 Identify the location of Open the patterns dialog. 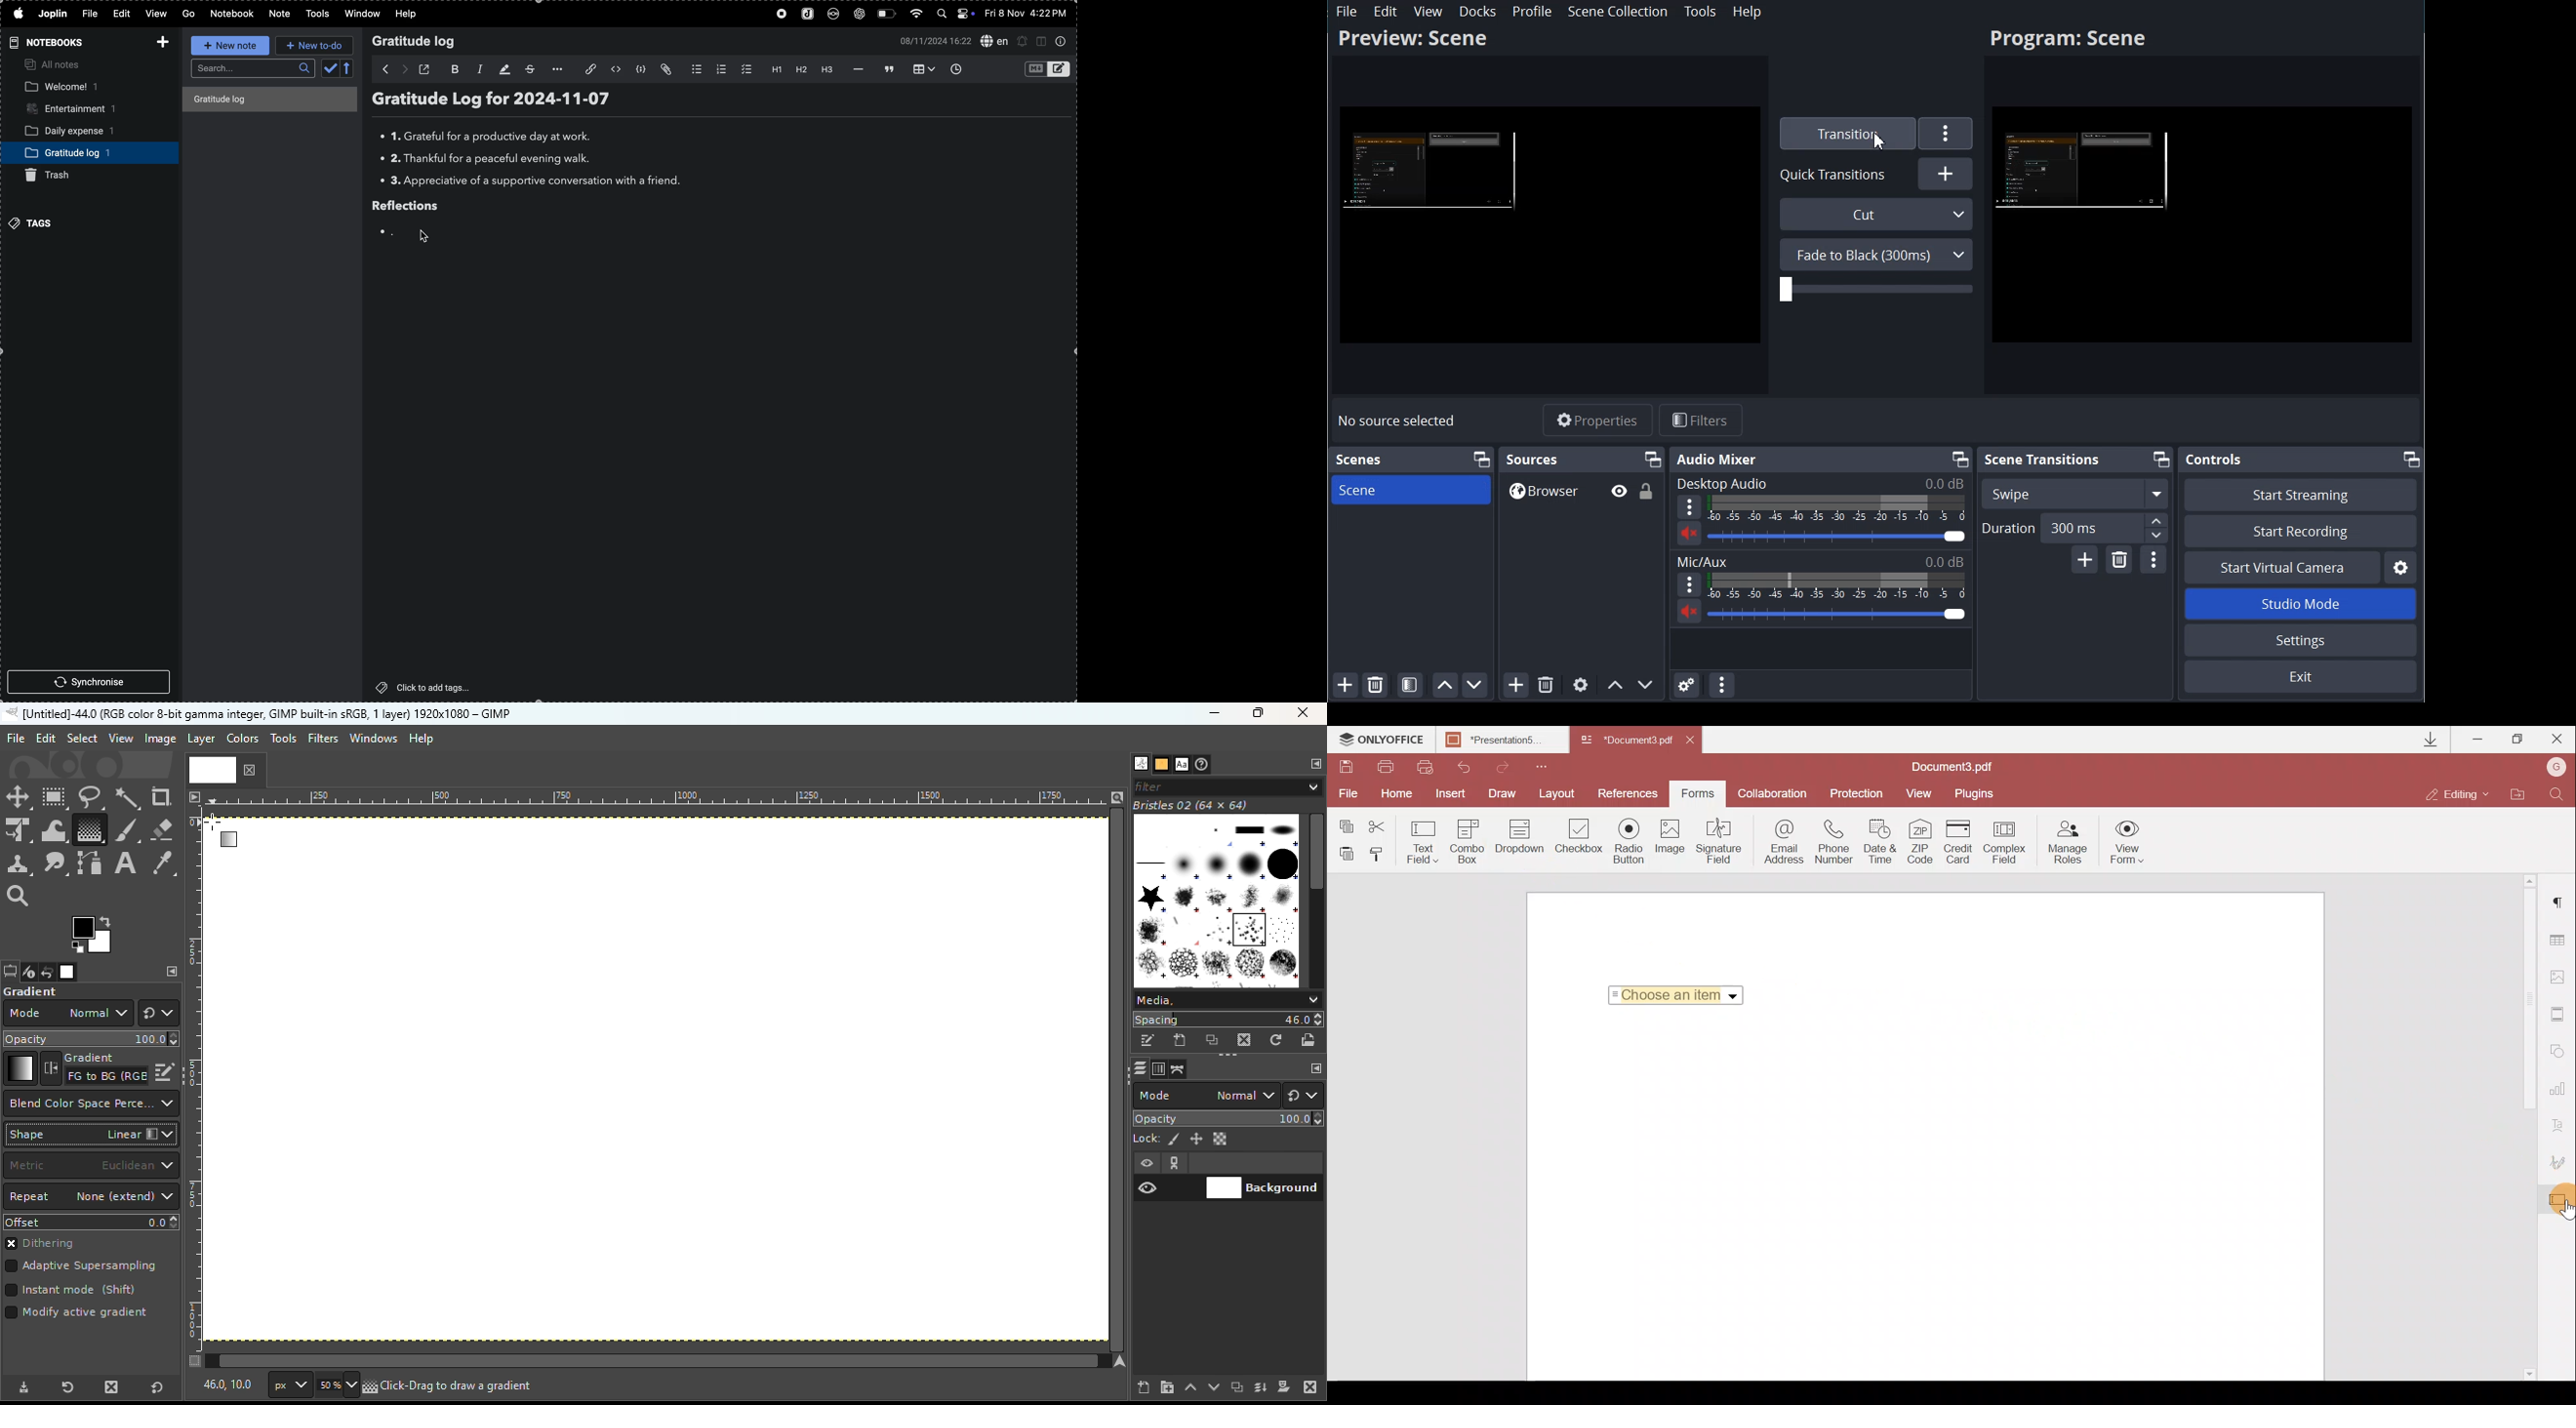
(1162, 765).